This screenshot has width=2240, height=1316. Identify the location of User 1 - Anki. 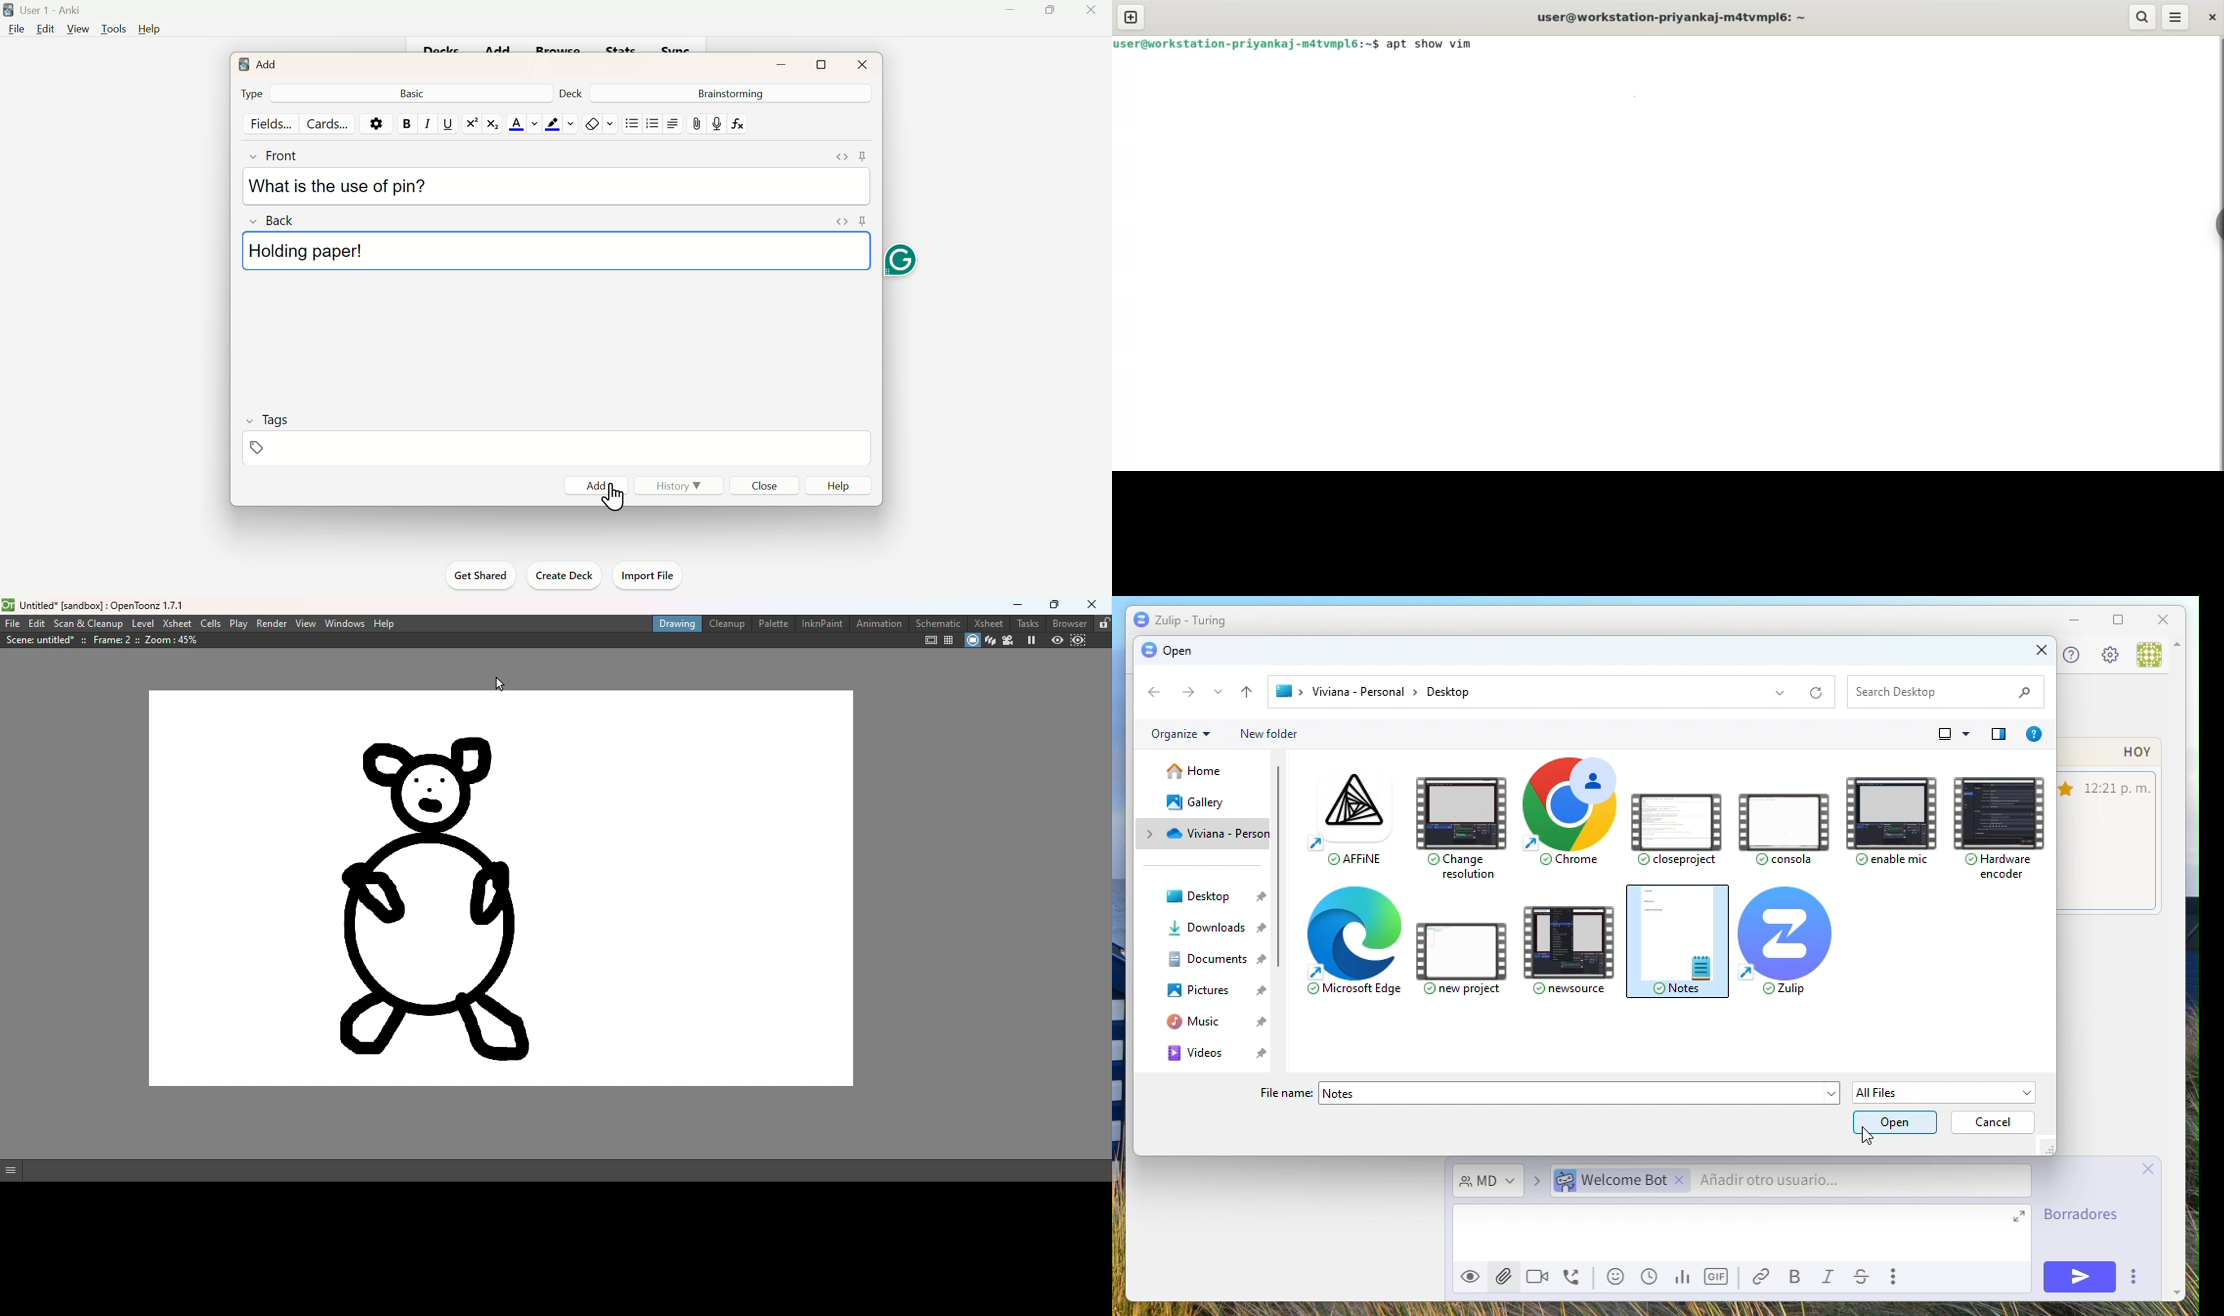
(44, 12).